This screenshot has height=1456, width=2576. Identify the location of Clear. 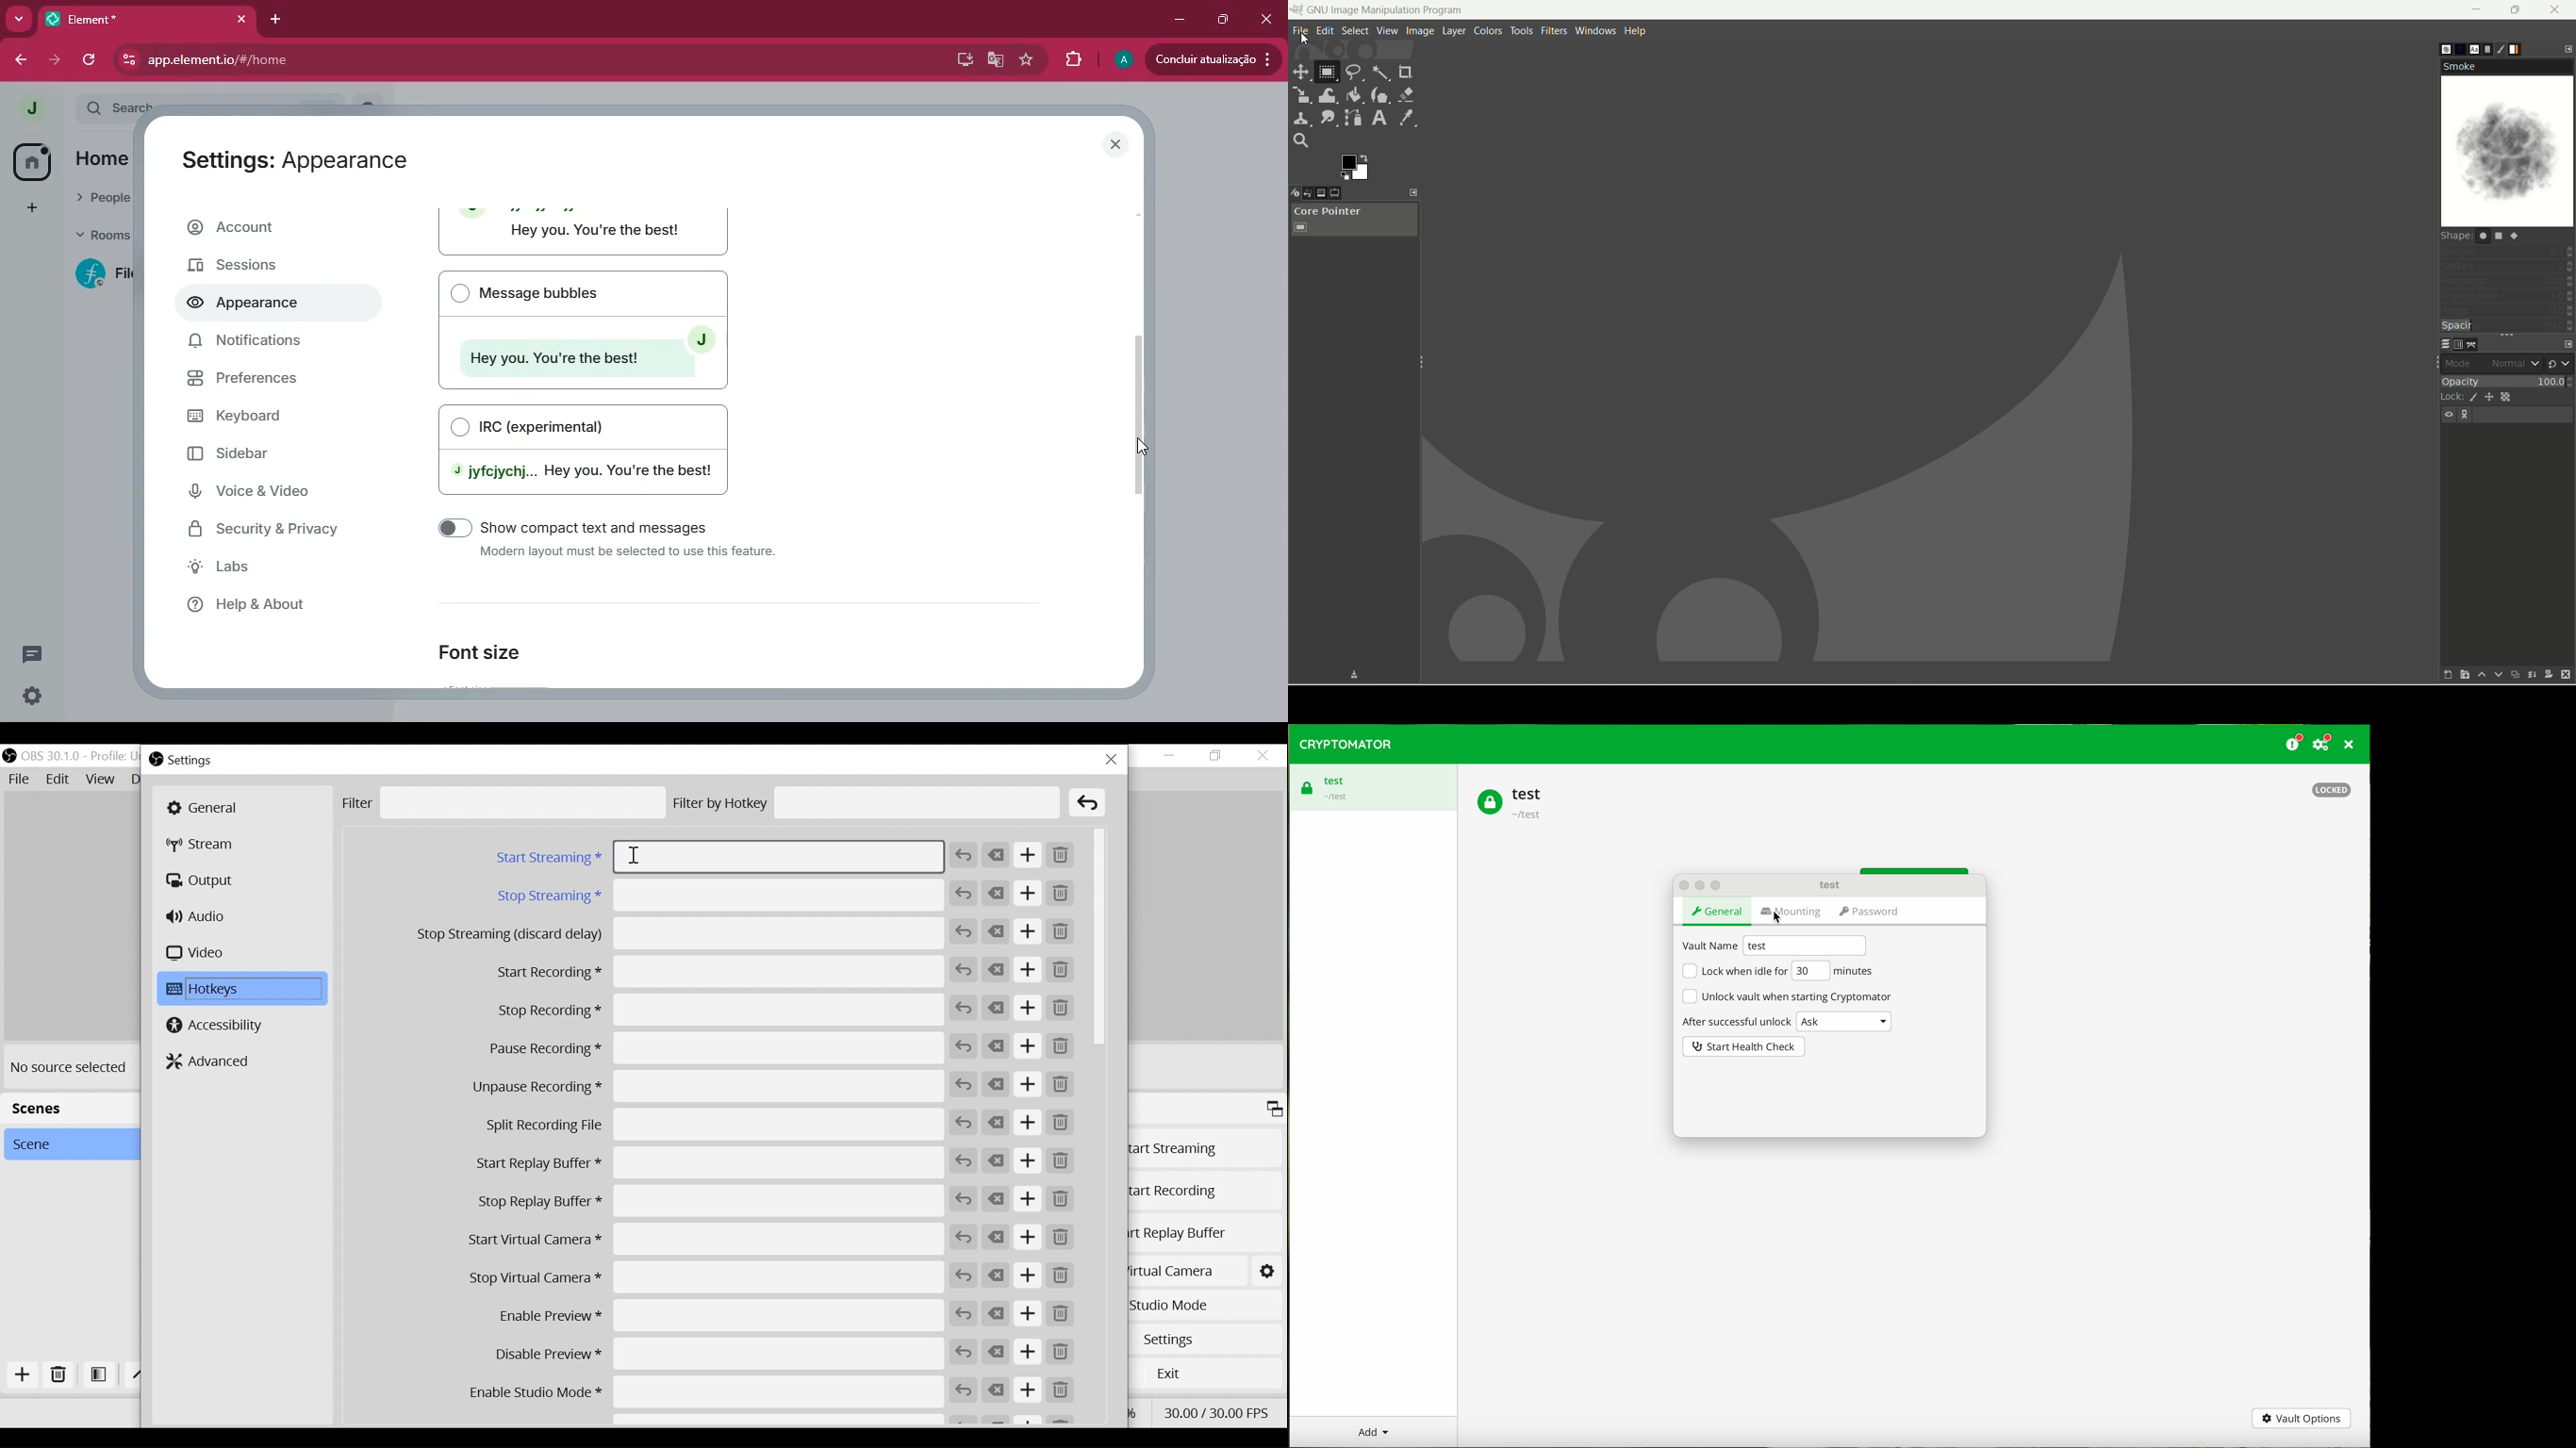
(995, 1160).